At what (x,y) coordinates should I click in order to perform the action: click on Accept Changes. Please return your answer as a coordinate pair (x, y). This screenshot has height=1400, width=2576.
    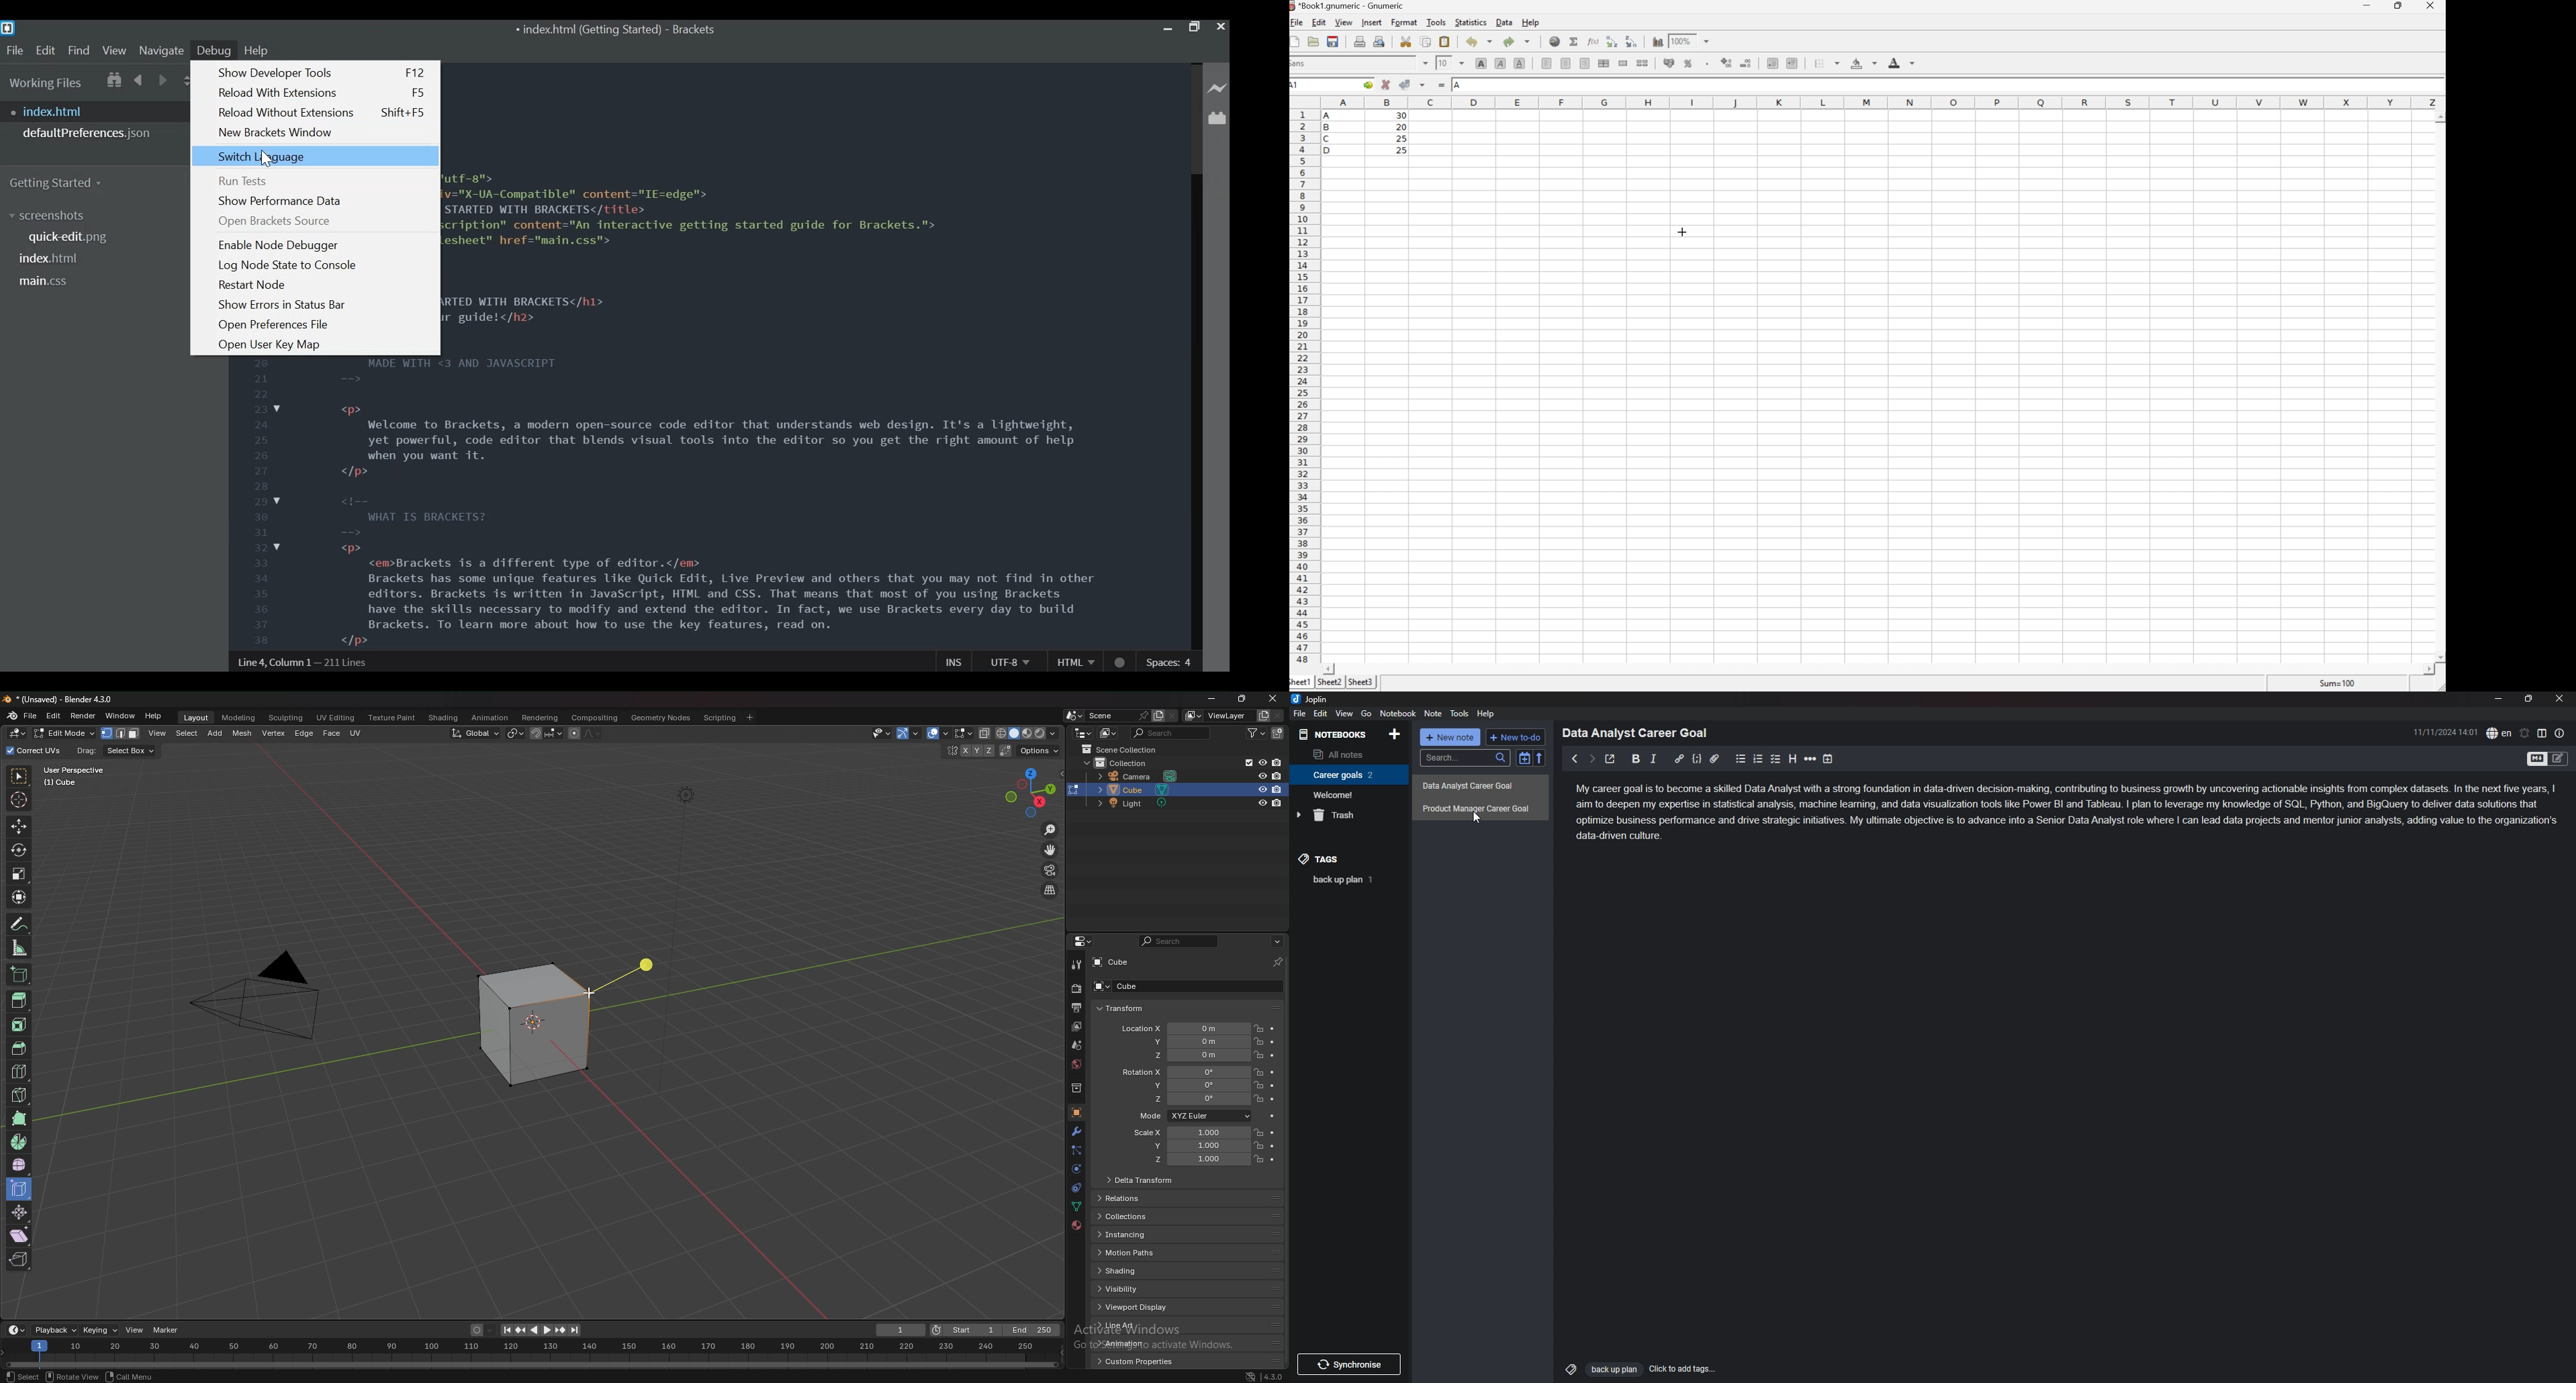
    Looking at the image, I should click on (1404, 84).